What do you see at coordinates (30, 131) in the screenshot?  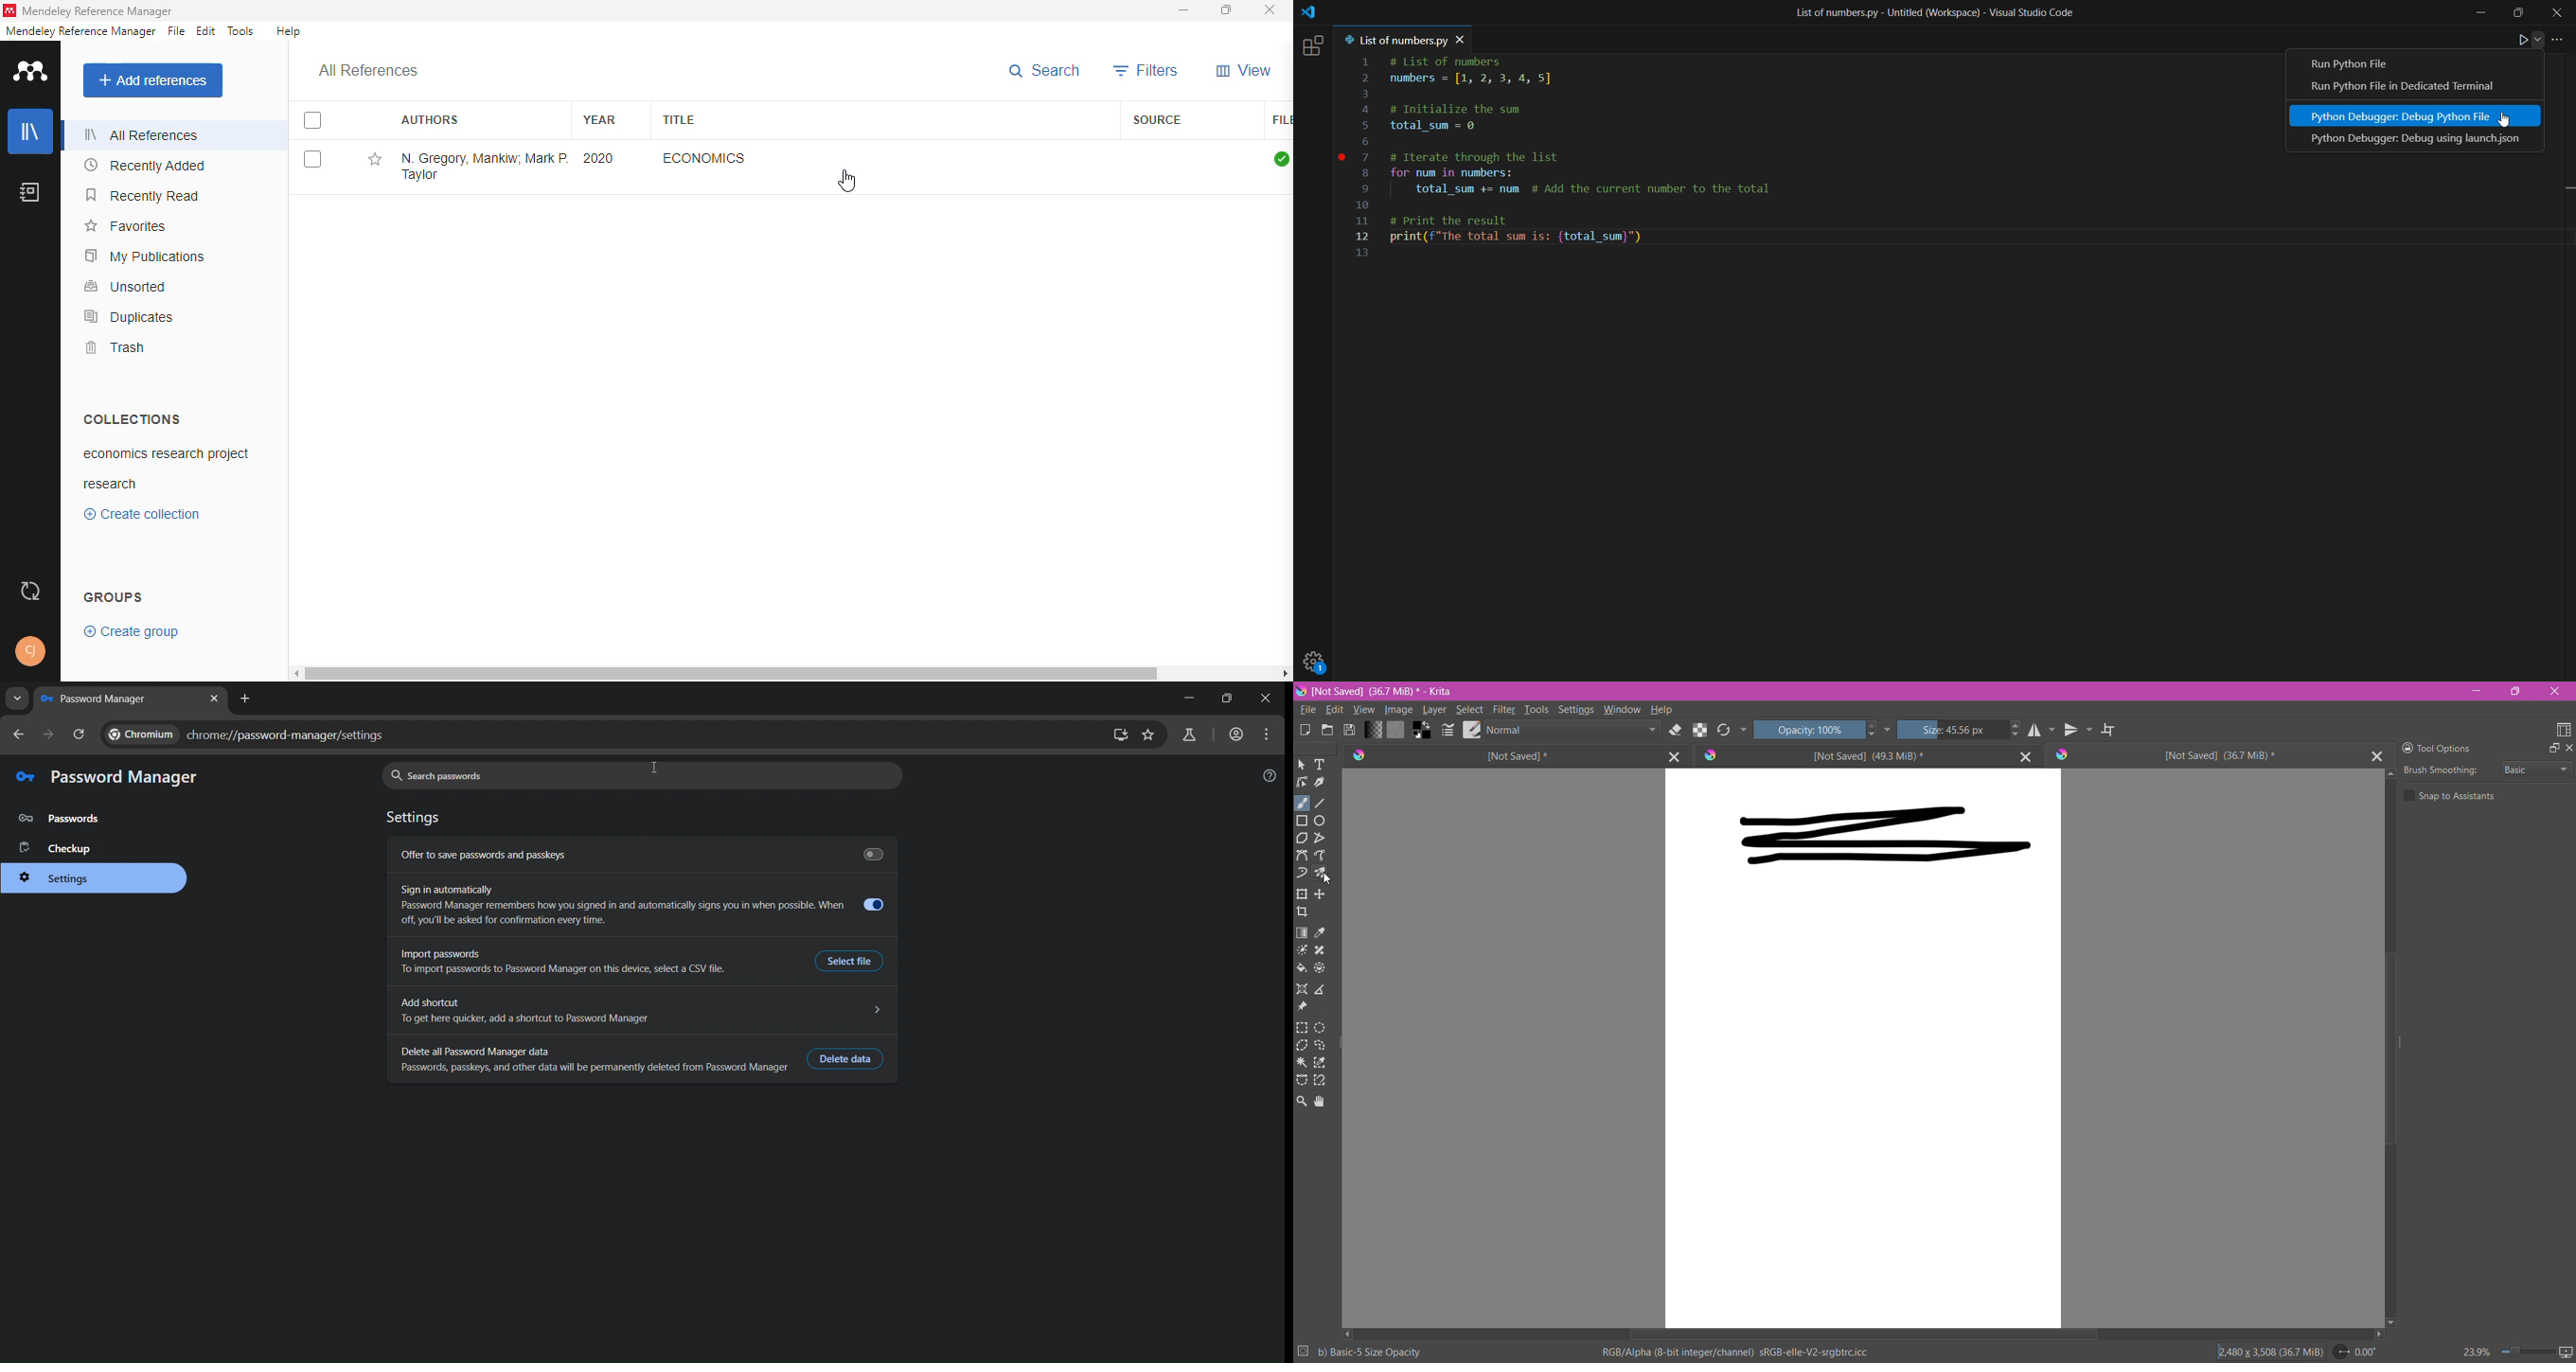 I see `library` at bounding box center [30, 131].